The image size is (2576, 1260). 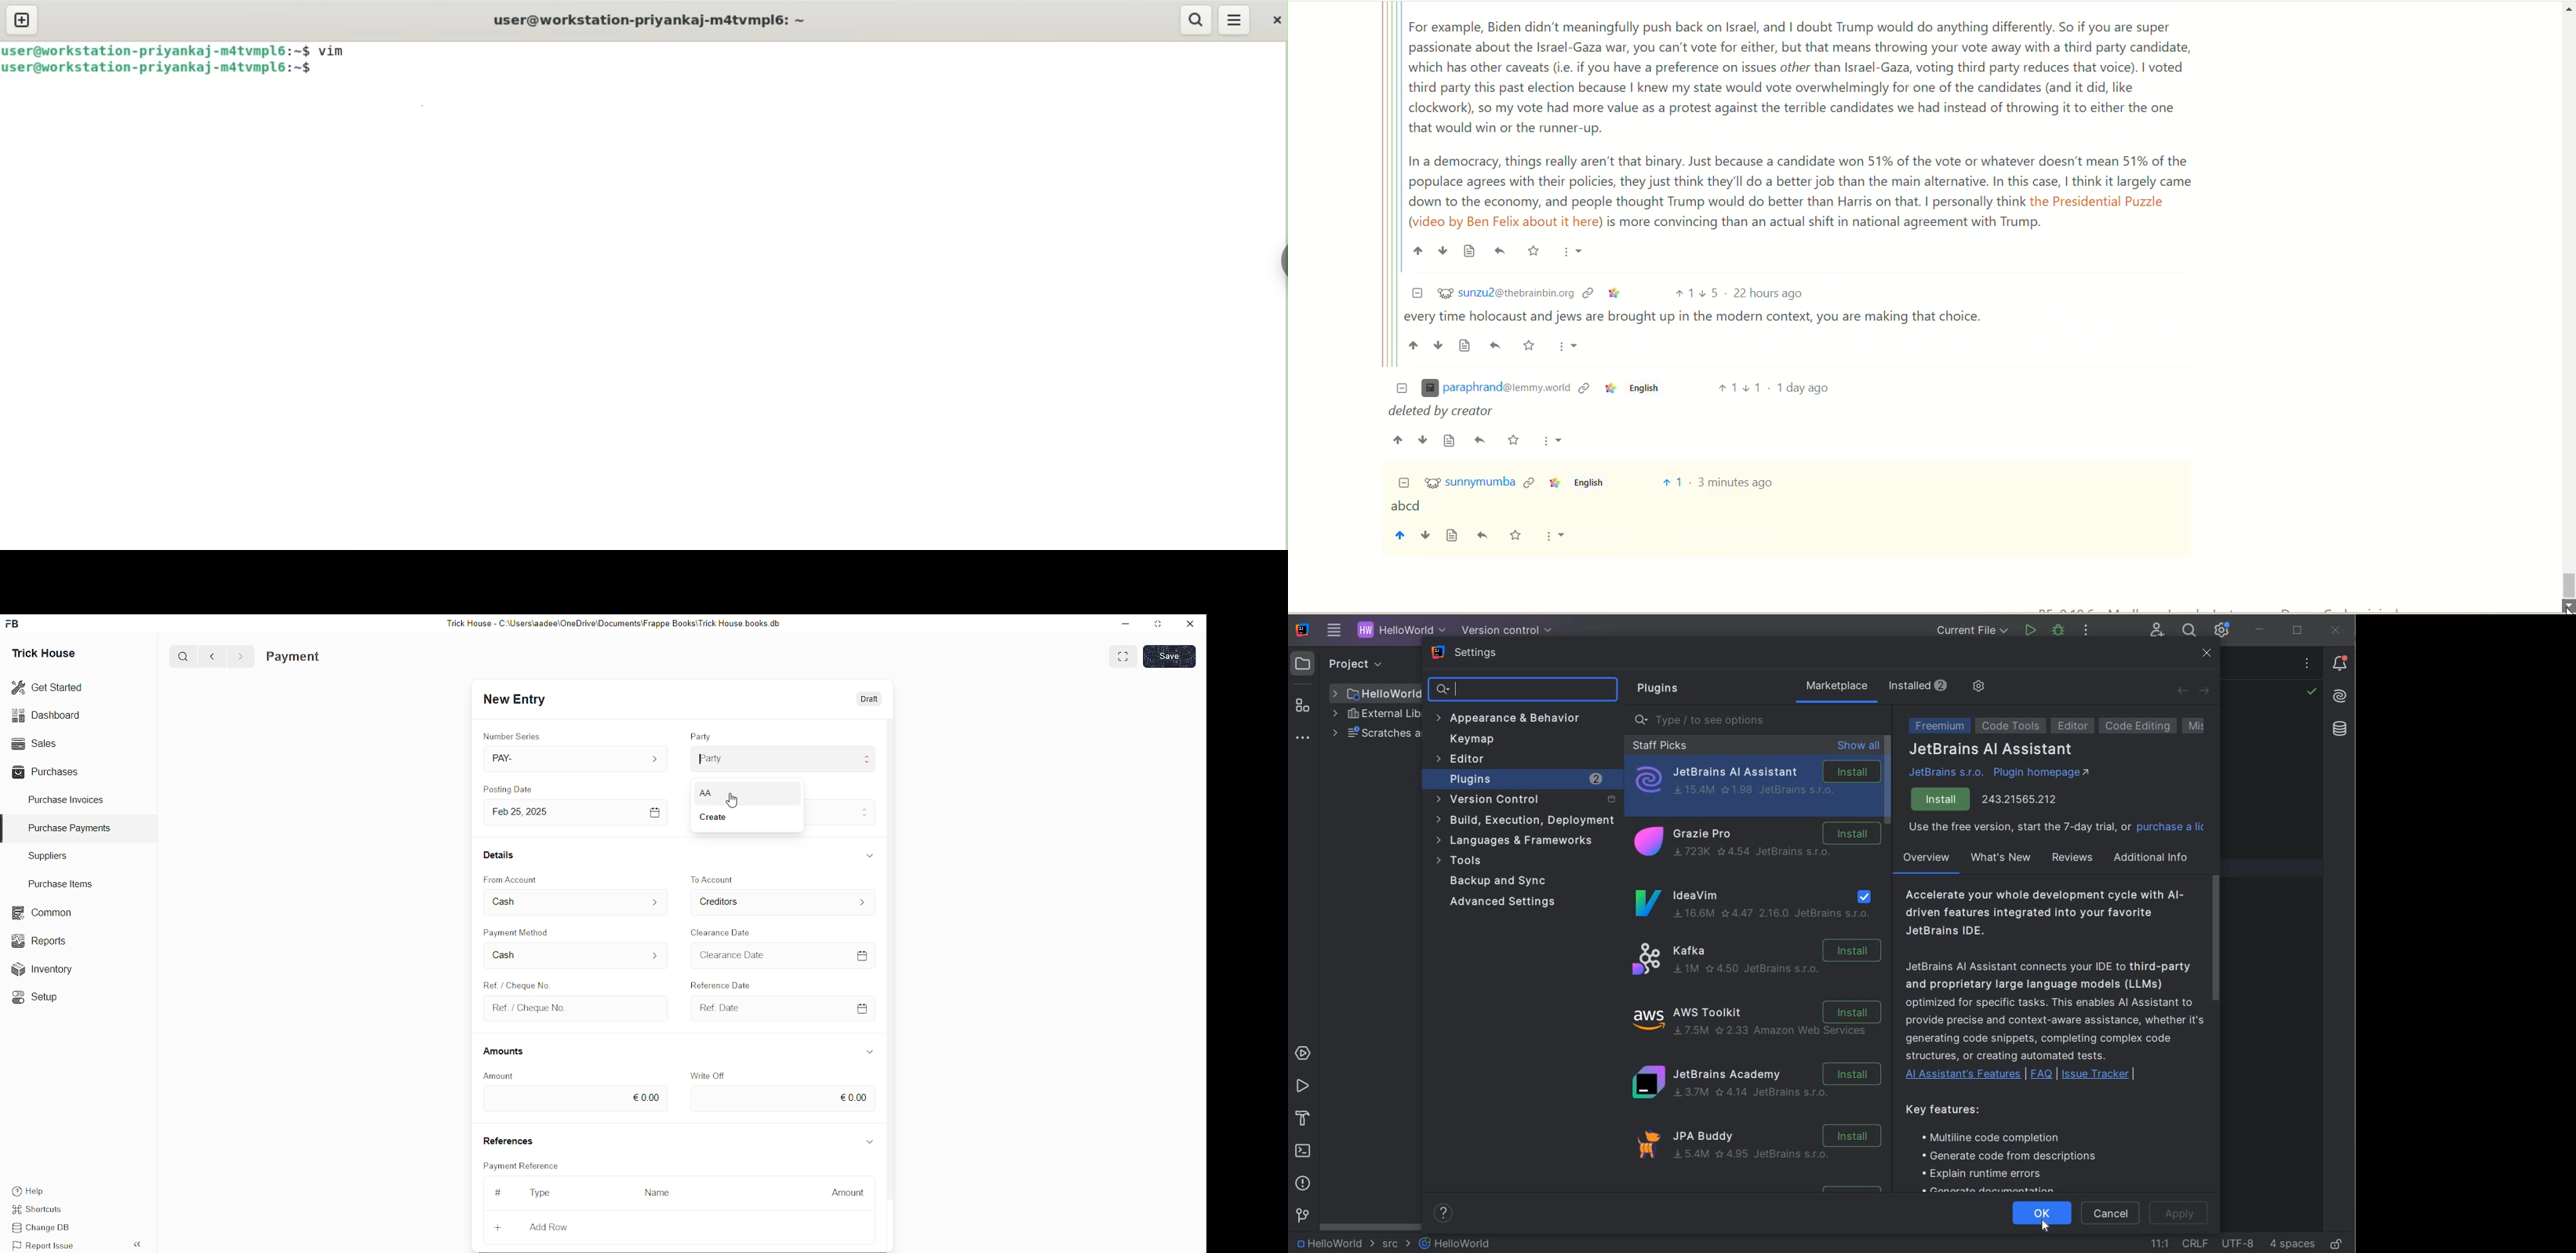 What do you see at coordinates (40, 652) in the screenshot?
I see `Trick House` at bounding box center [40, 652].